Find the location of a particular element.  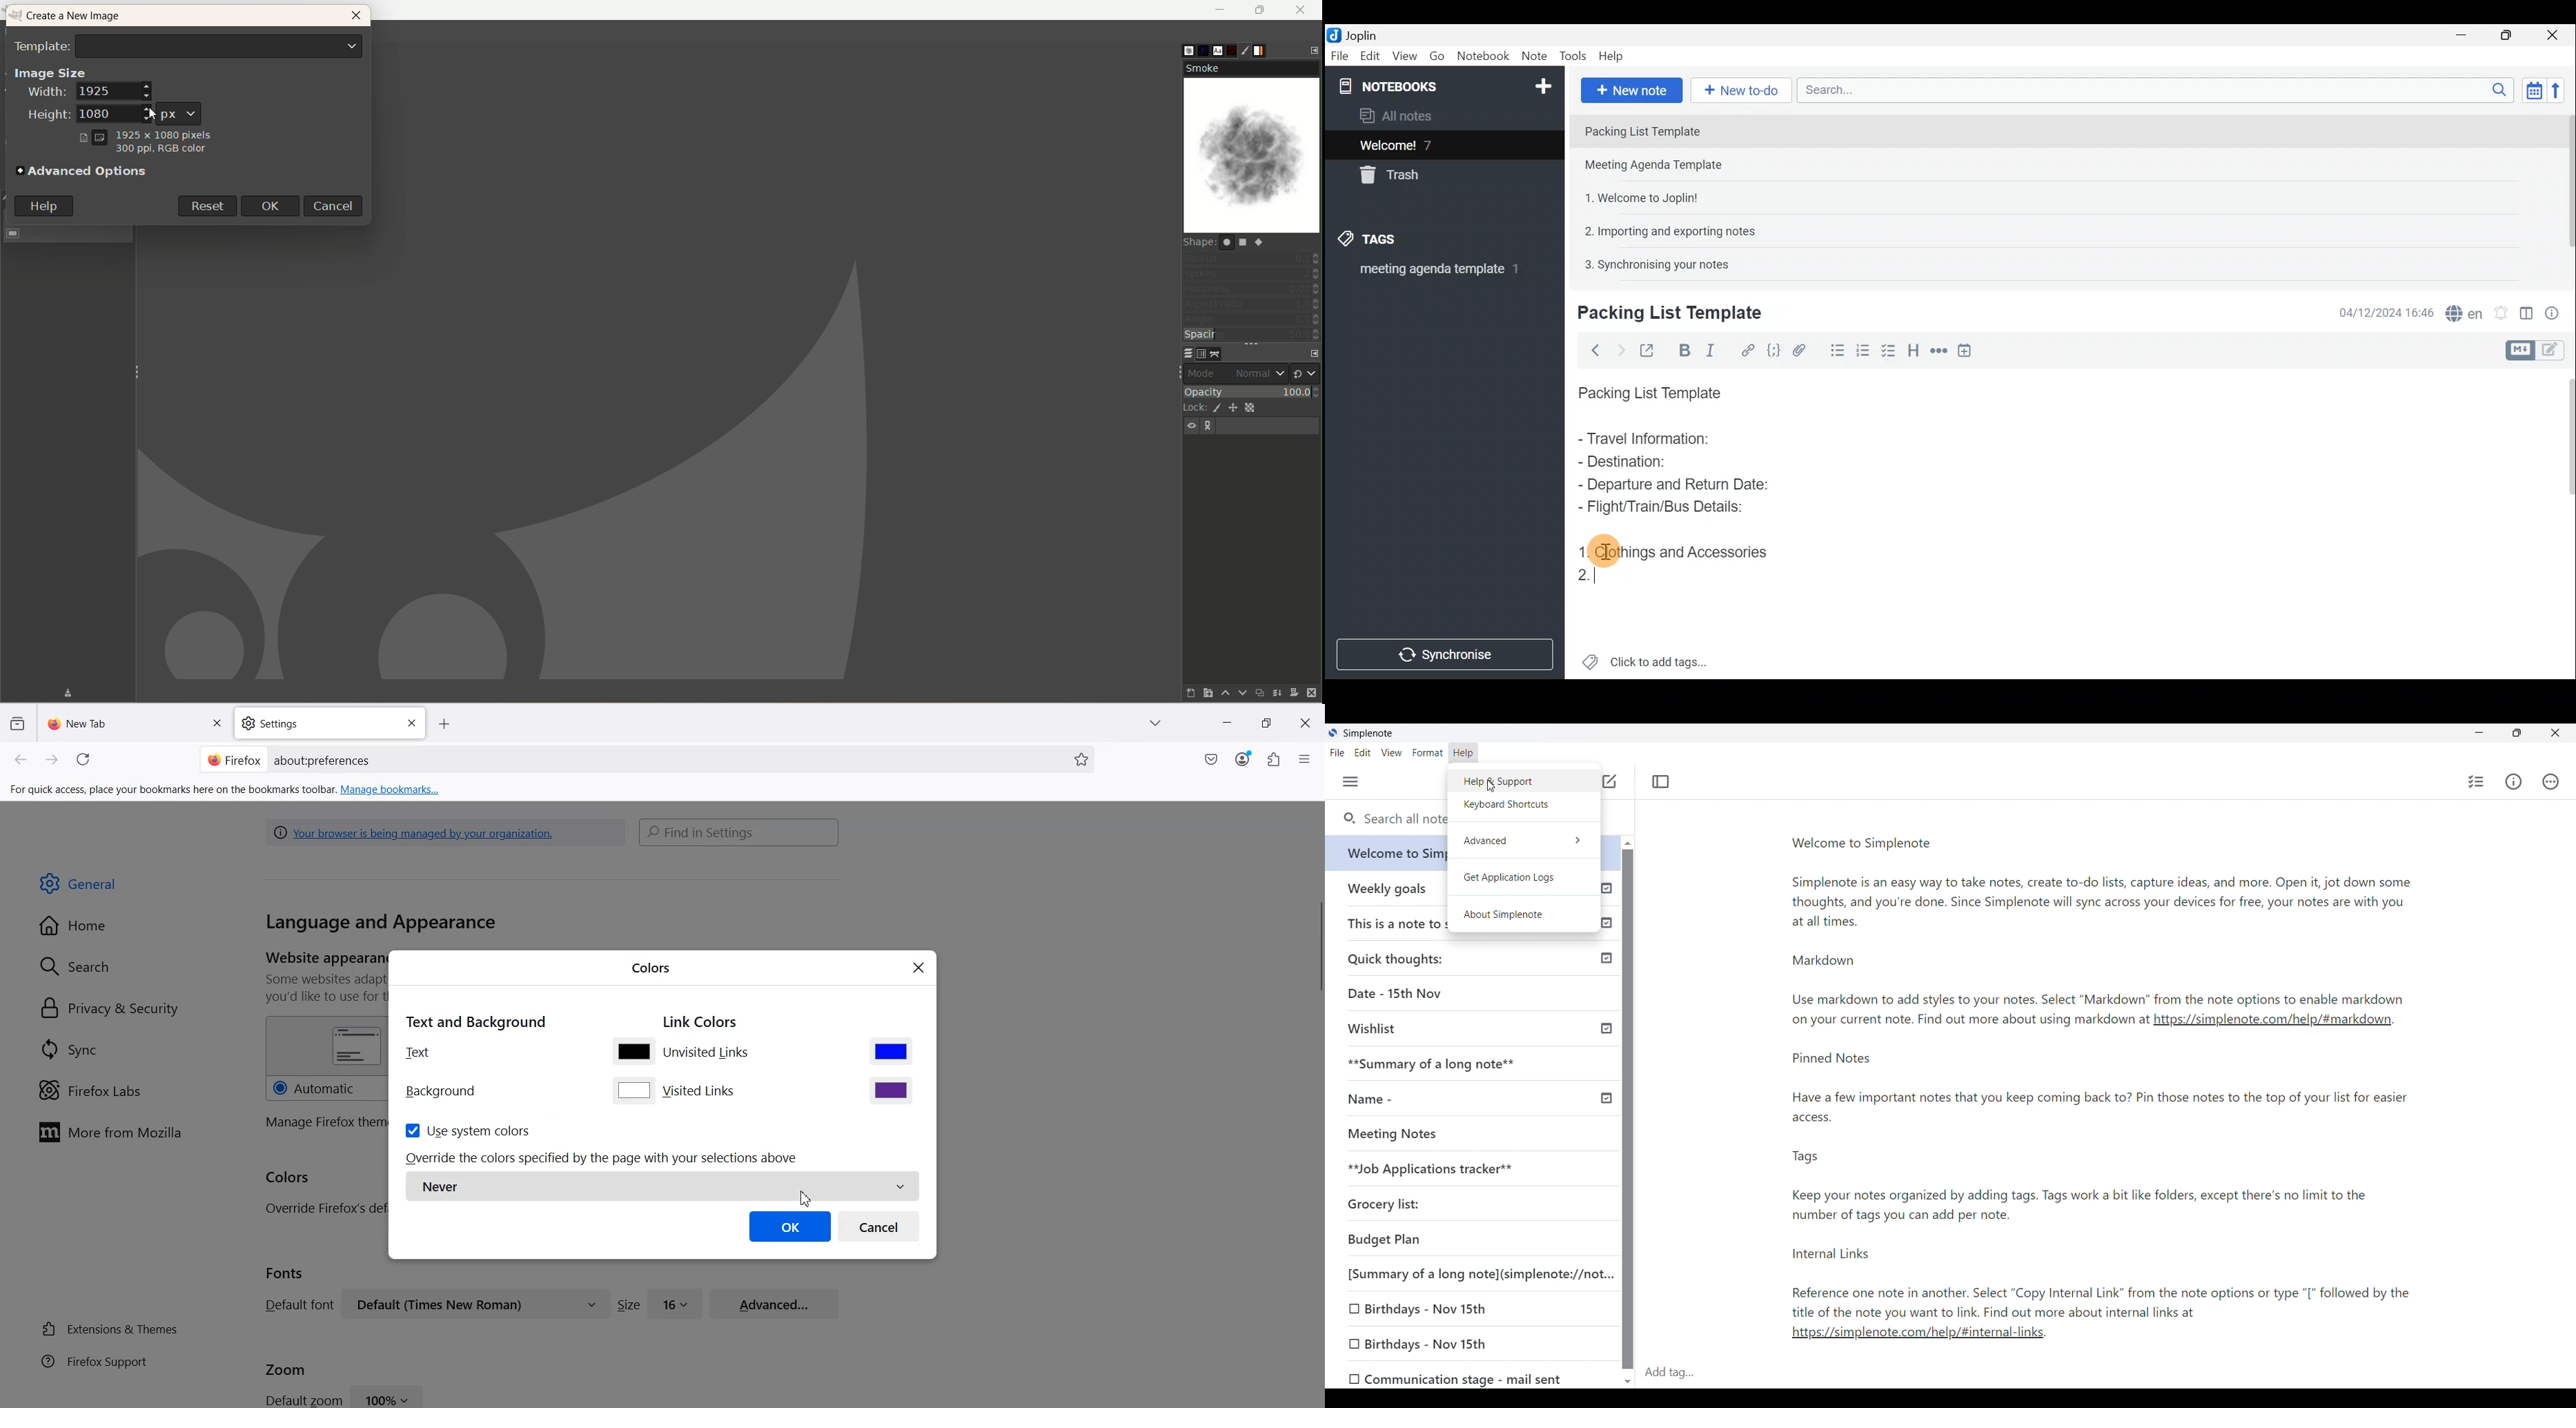

Firefox is located at coordinates (234, 759).